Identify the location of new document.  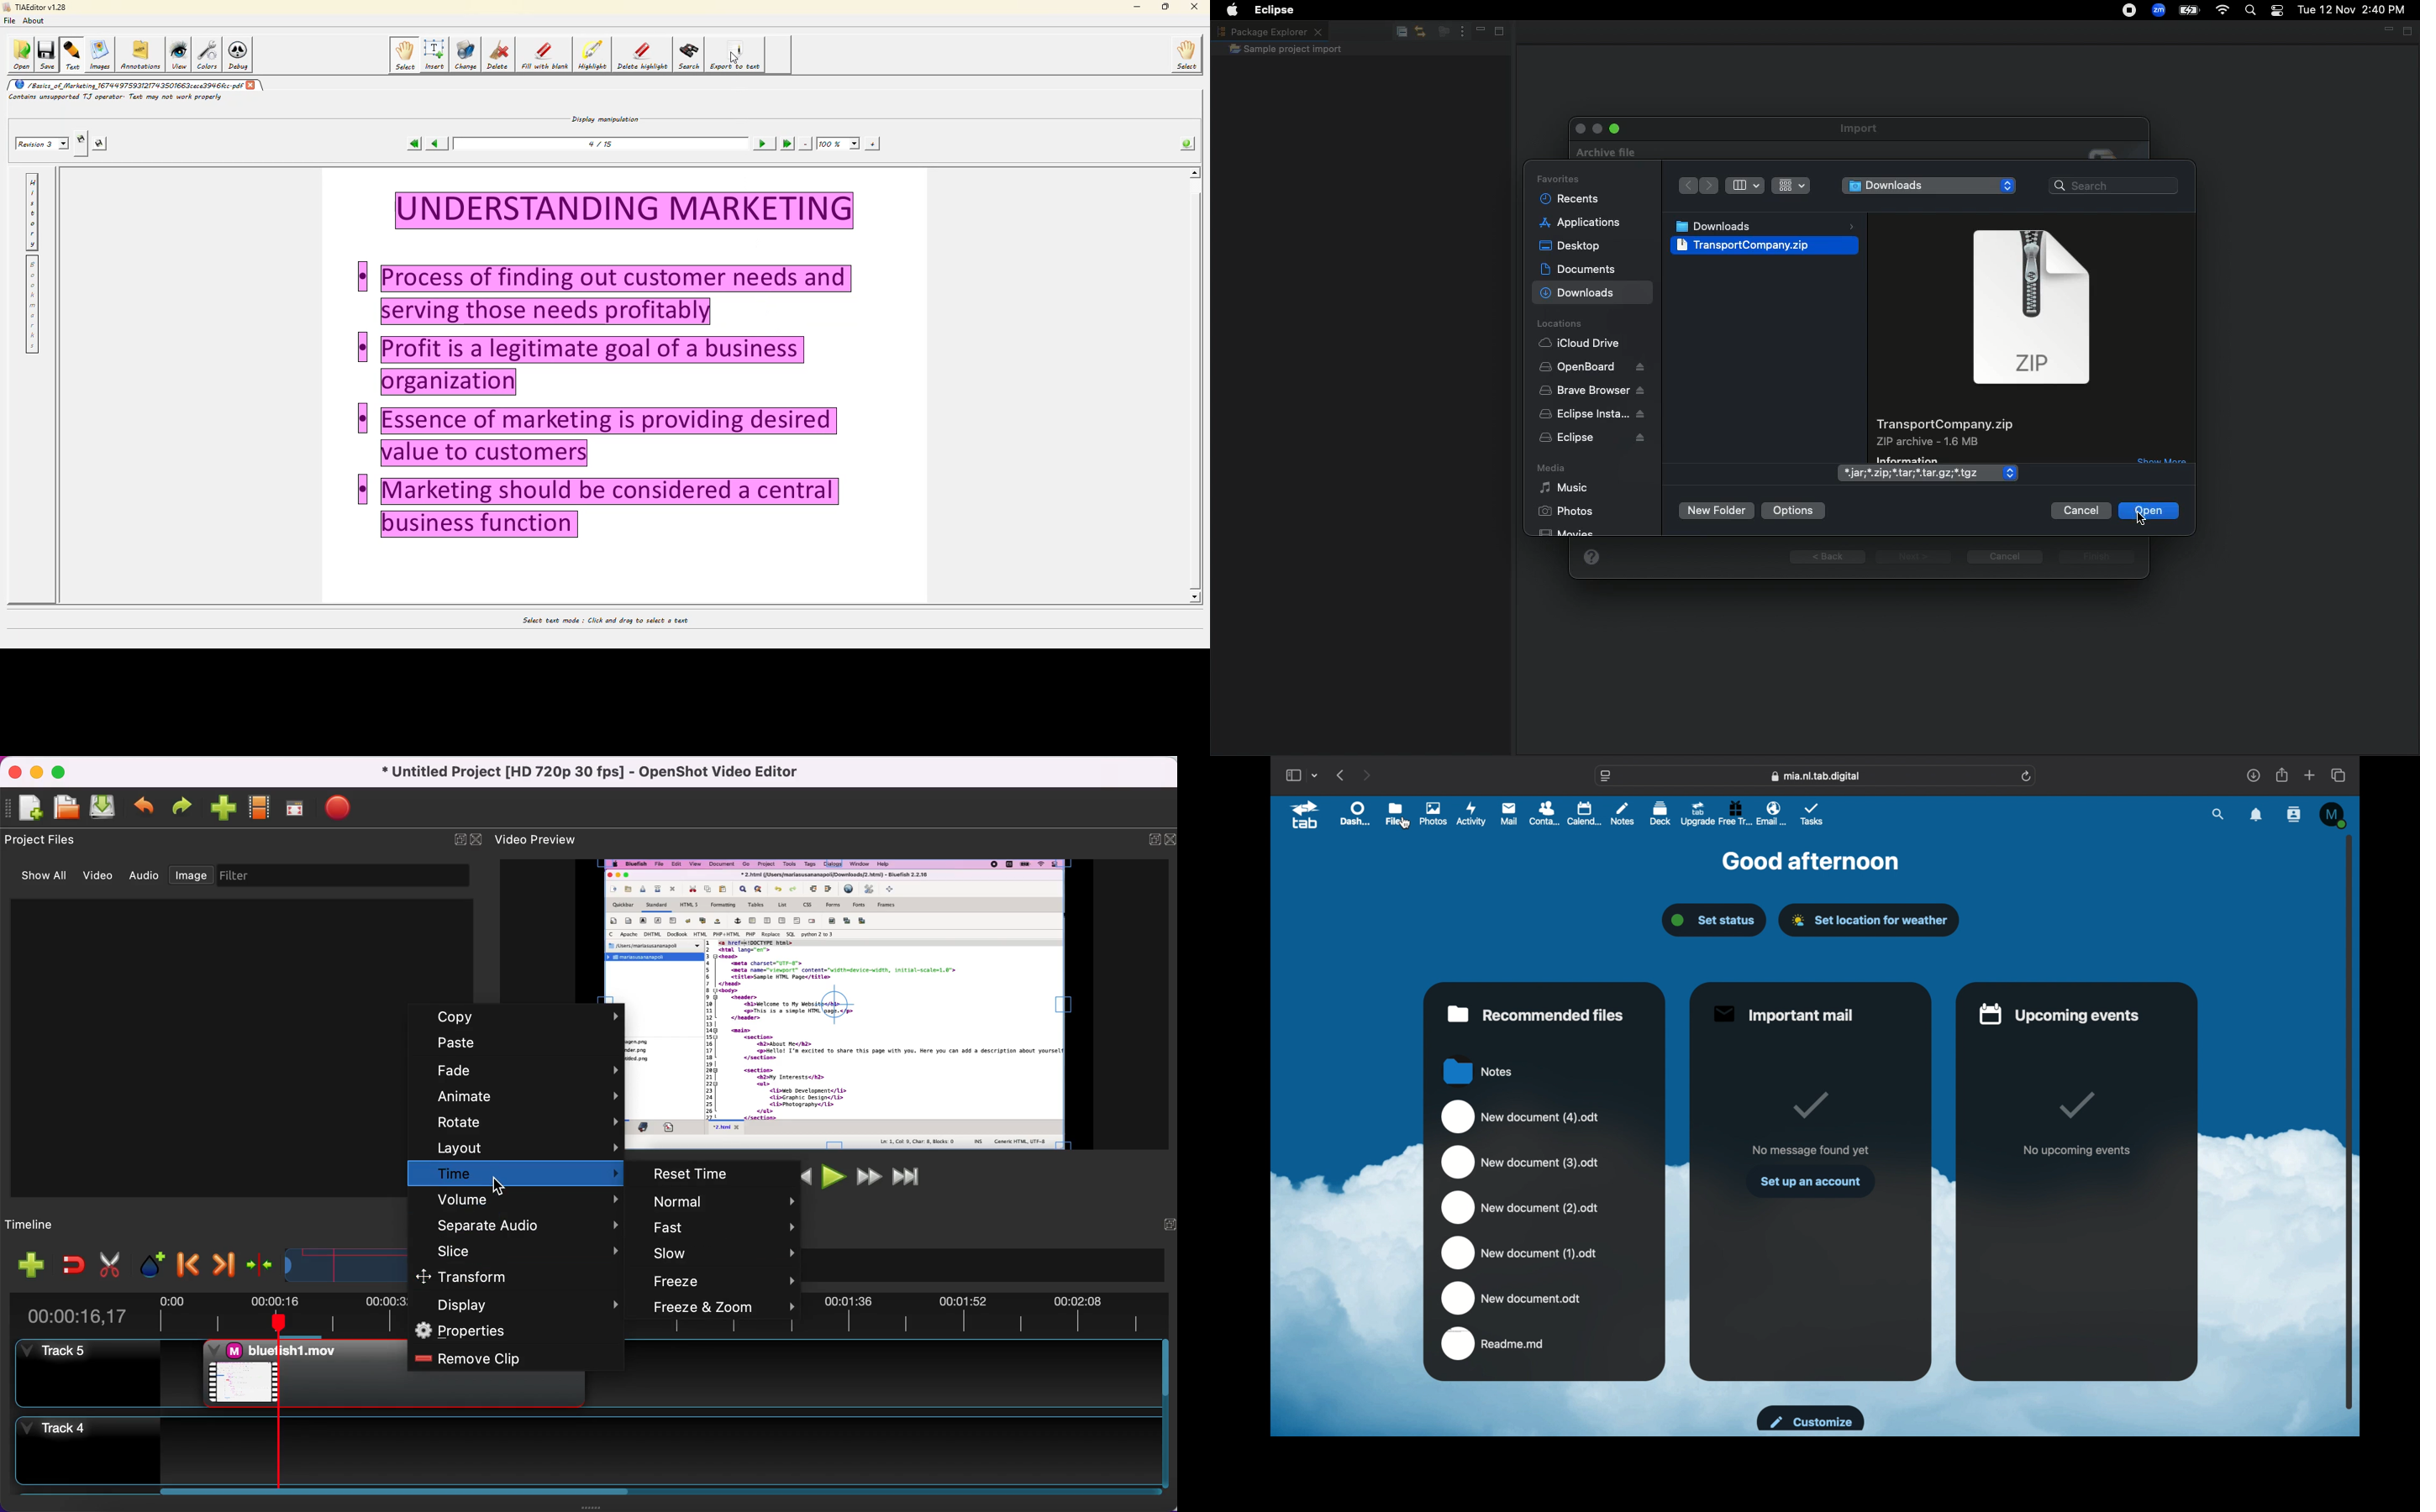
(1519, 1162).